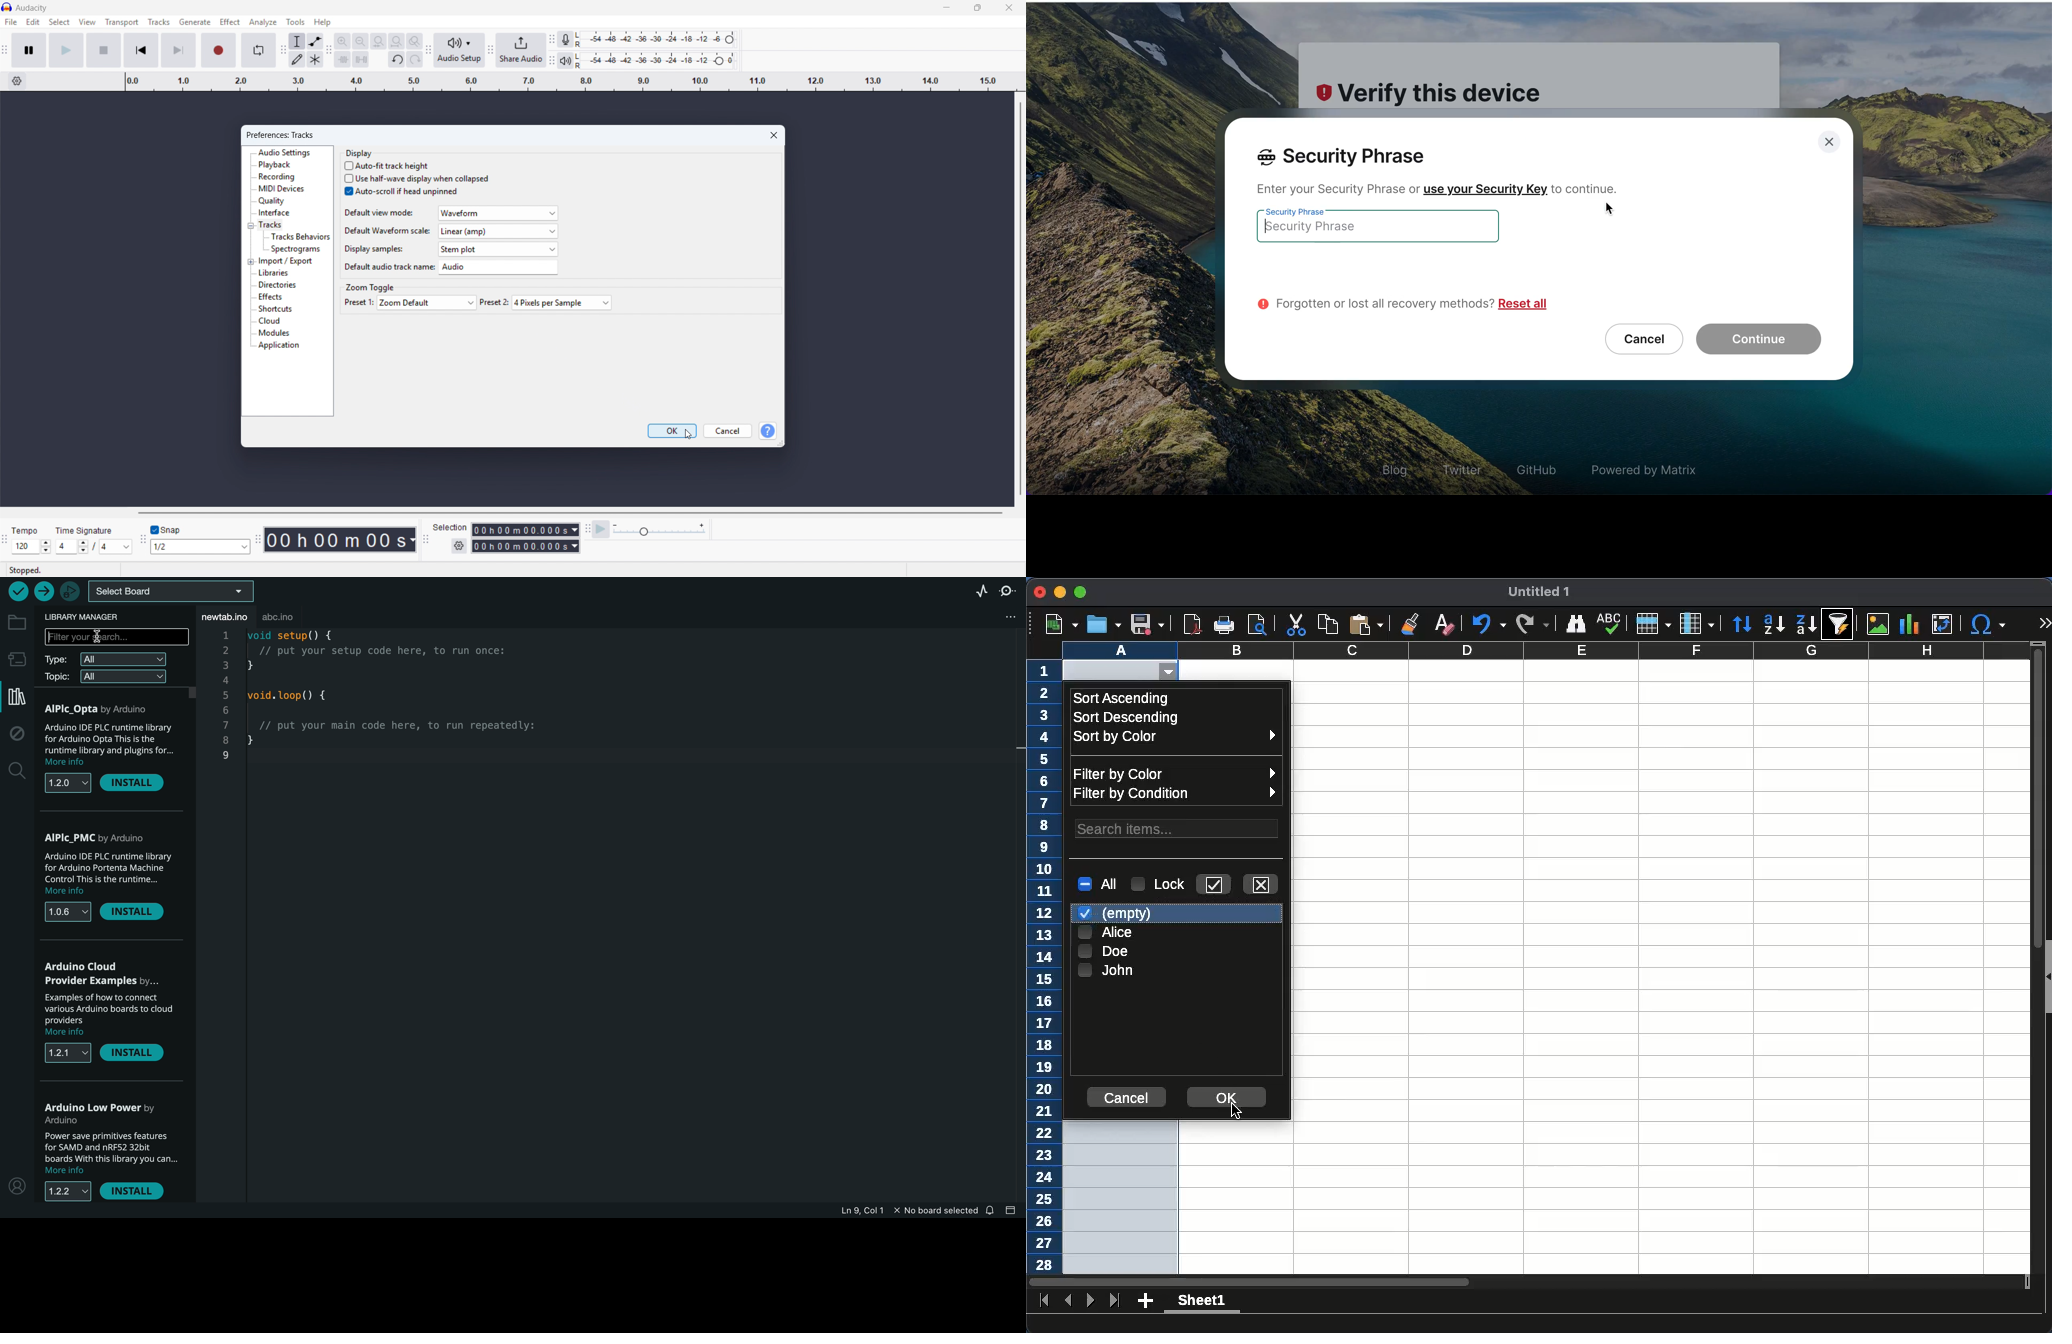  What do you see at coordinates (1108, 932) in the screenshot?
I see `Alice` at bounding box center [1108, 932].